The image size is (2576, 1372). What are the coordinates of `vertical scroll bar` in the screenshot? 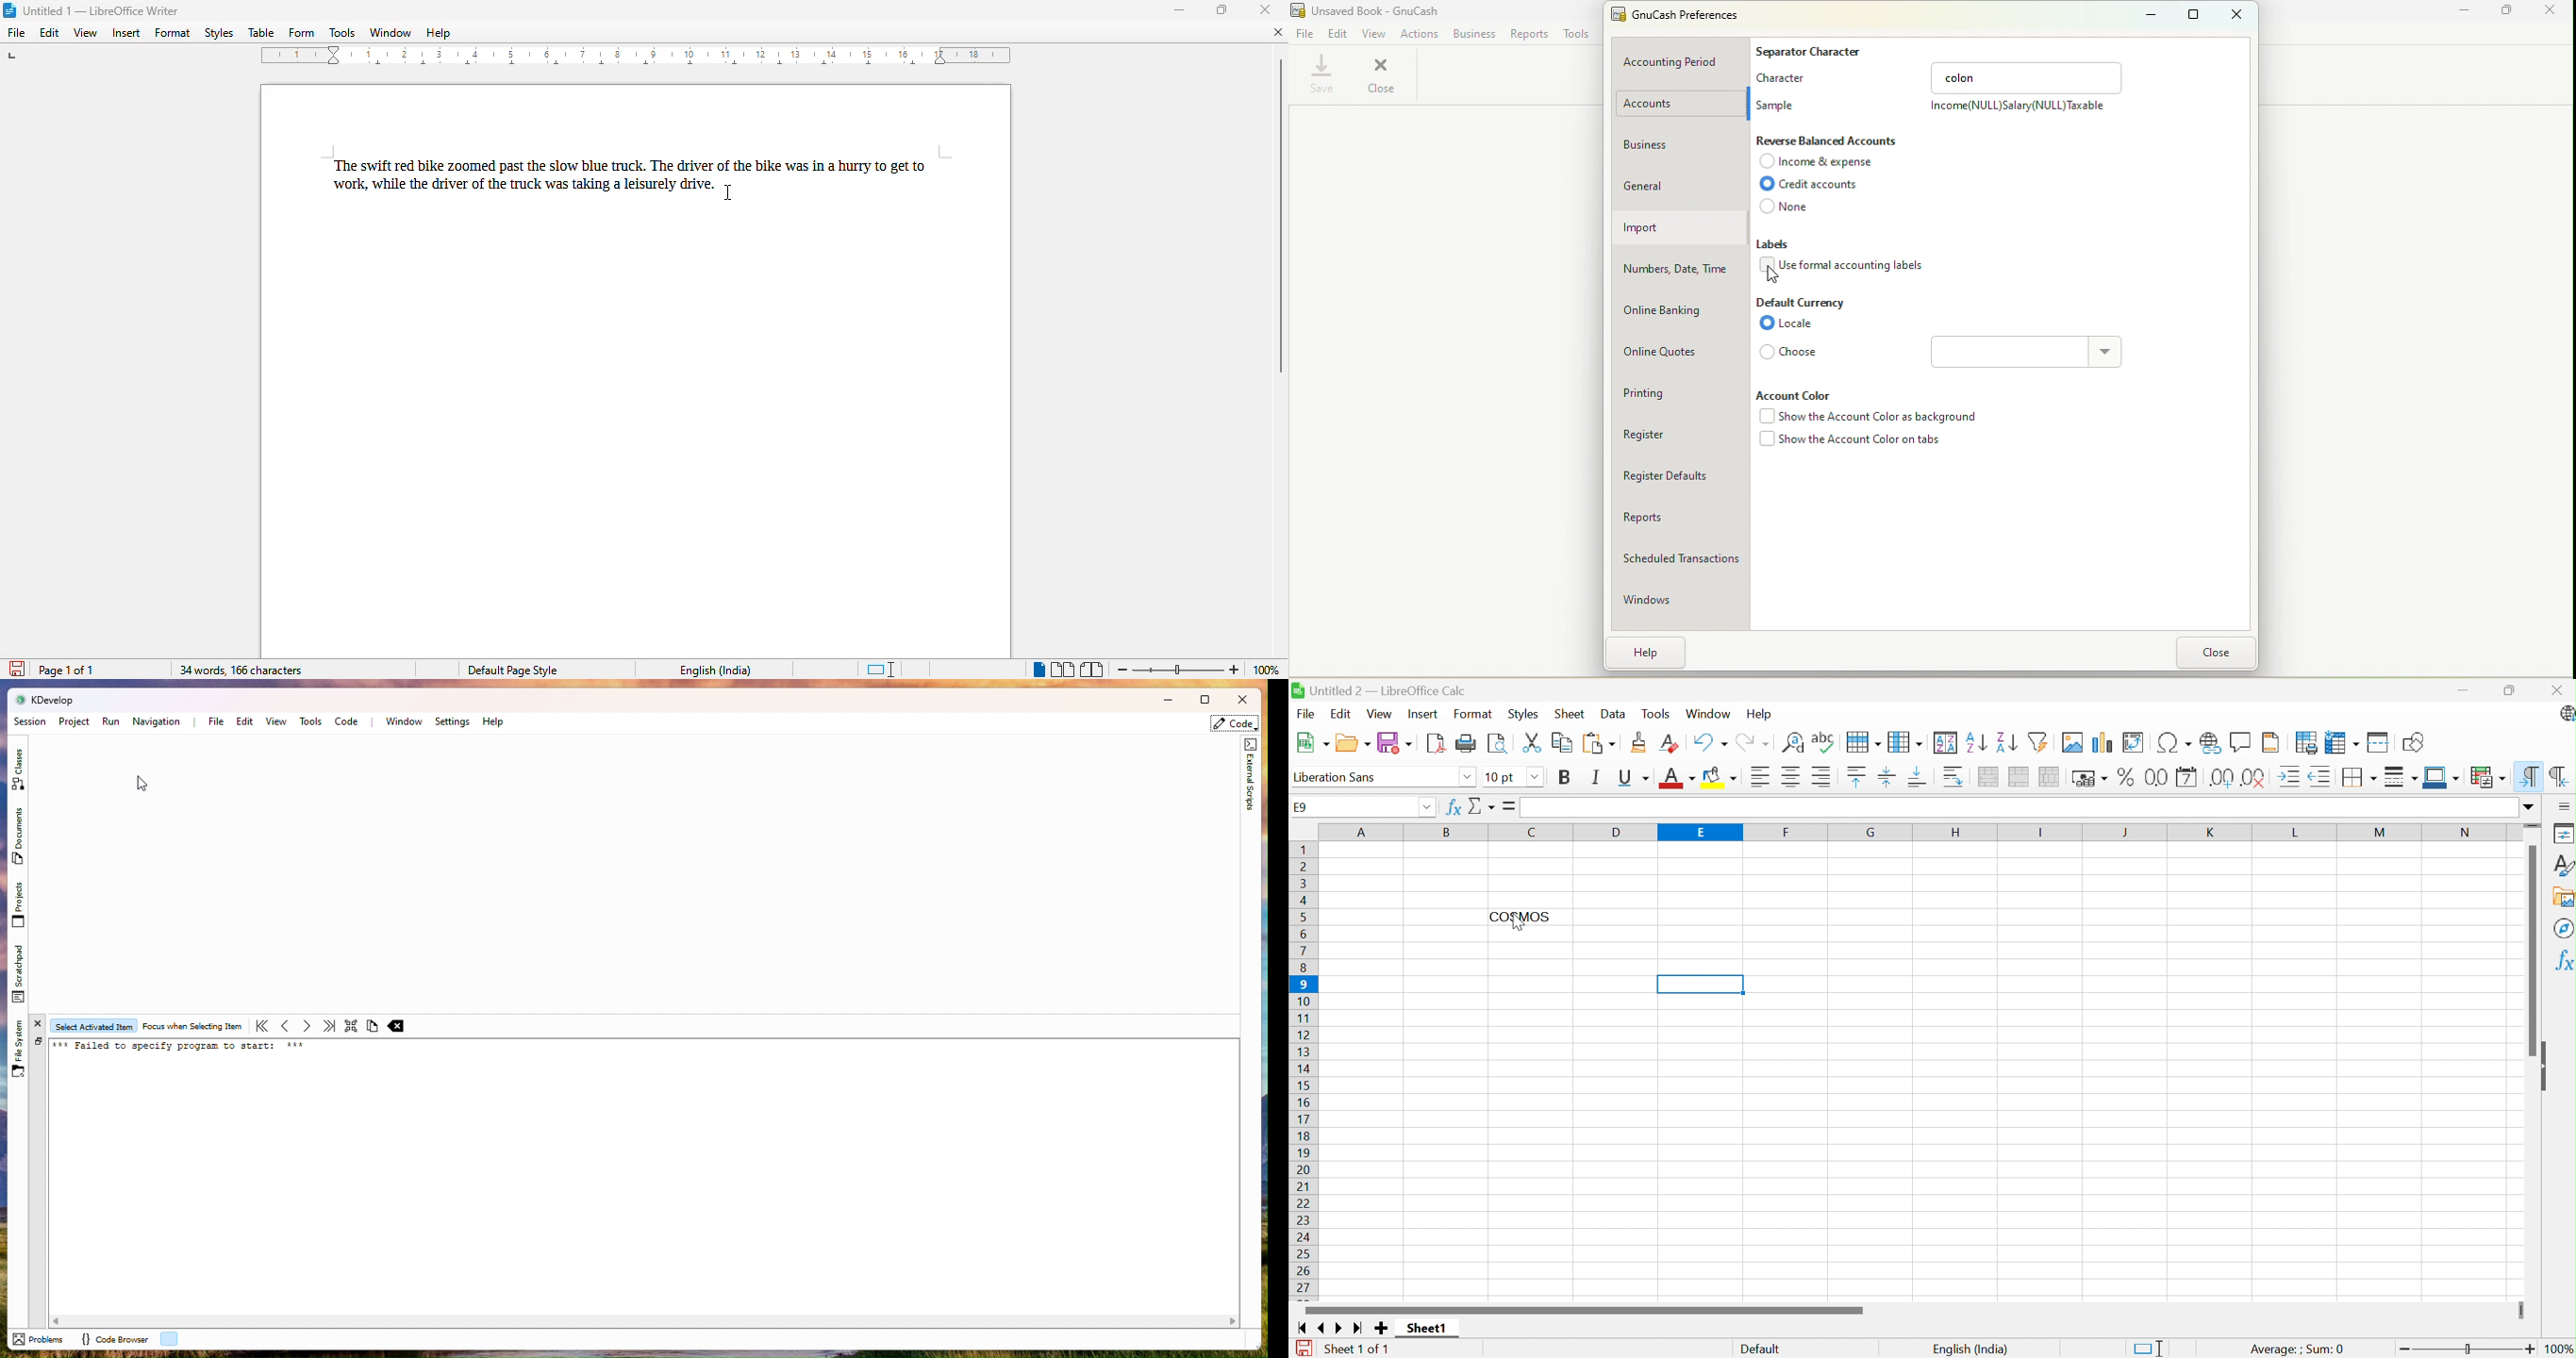 It's located at (1280, 216).